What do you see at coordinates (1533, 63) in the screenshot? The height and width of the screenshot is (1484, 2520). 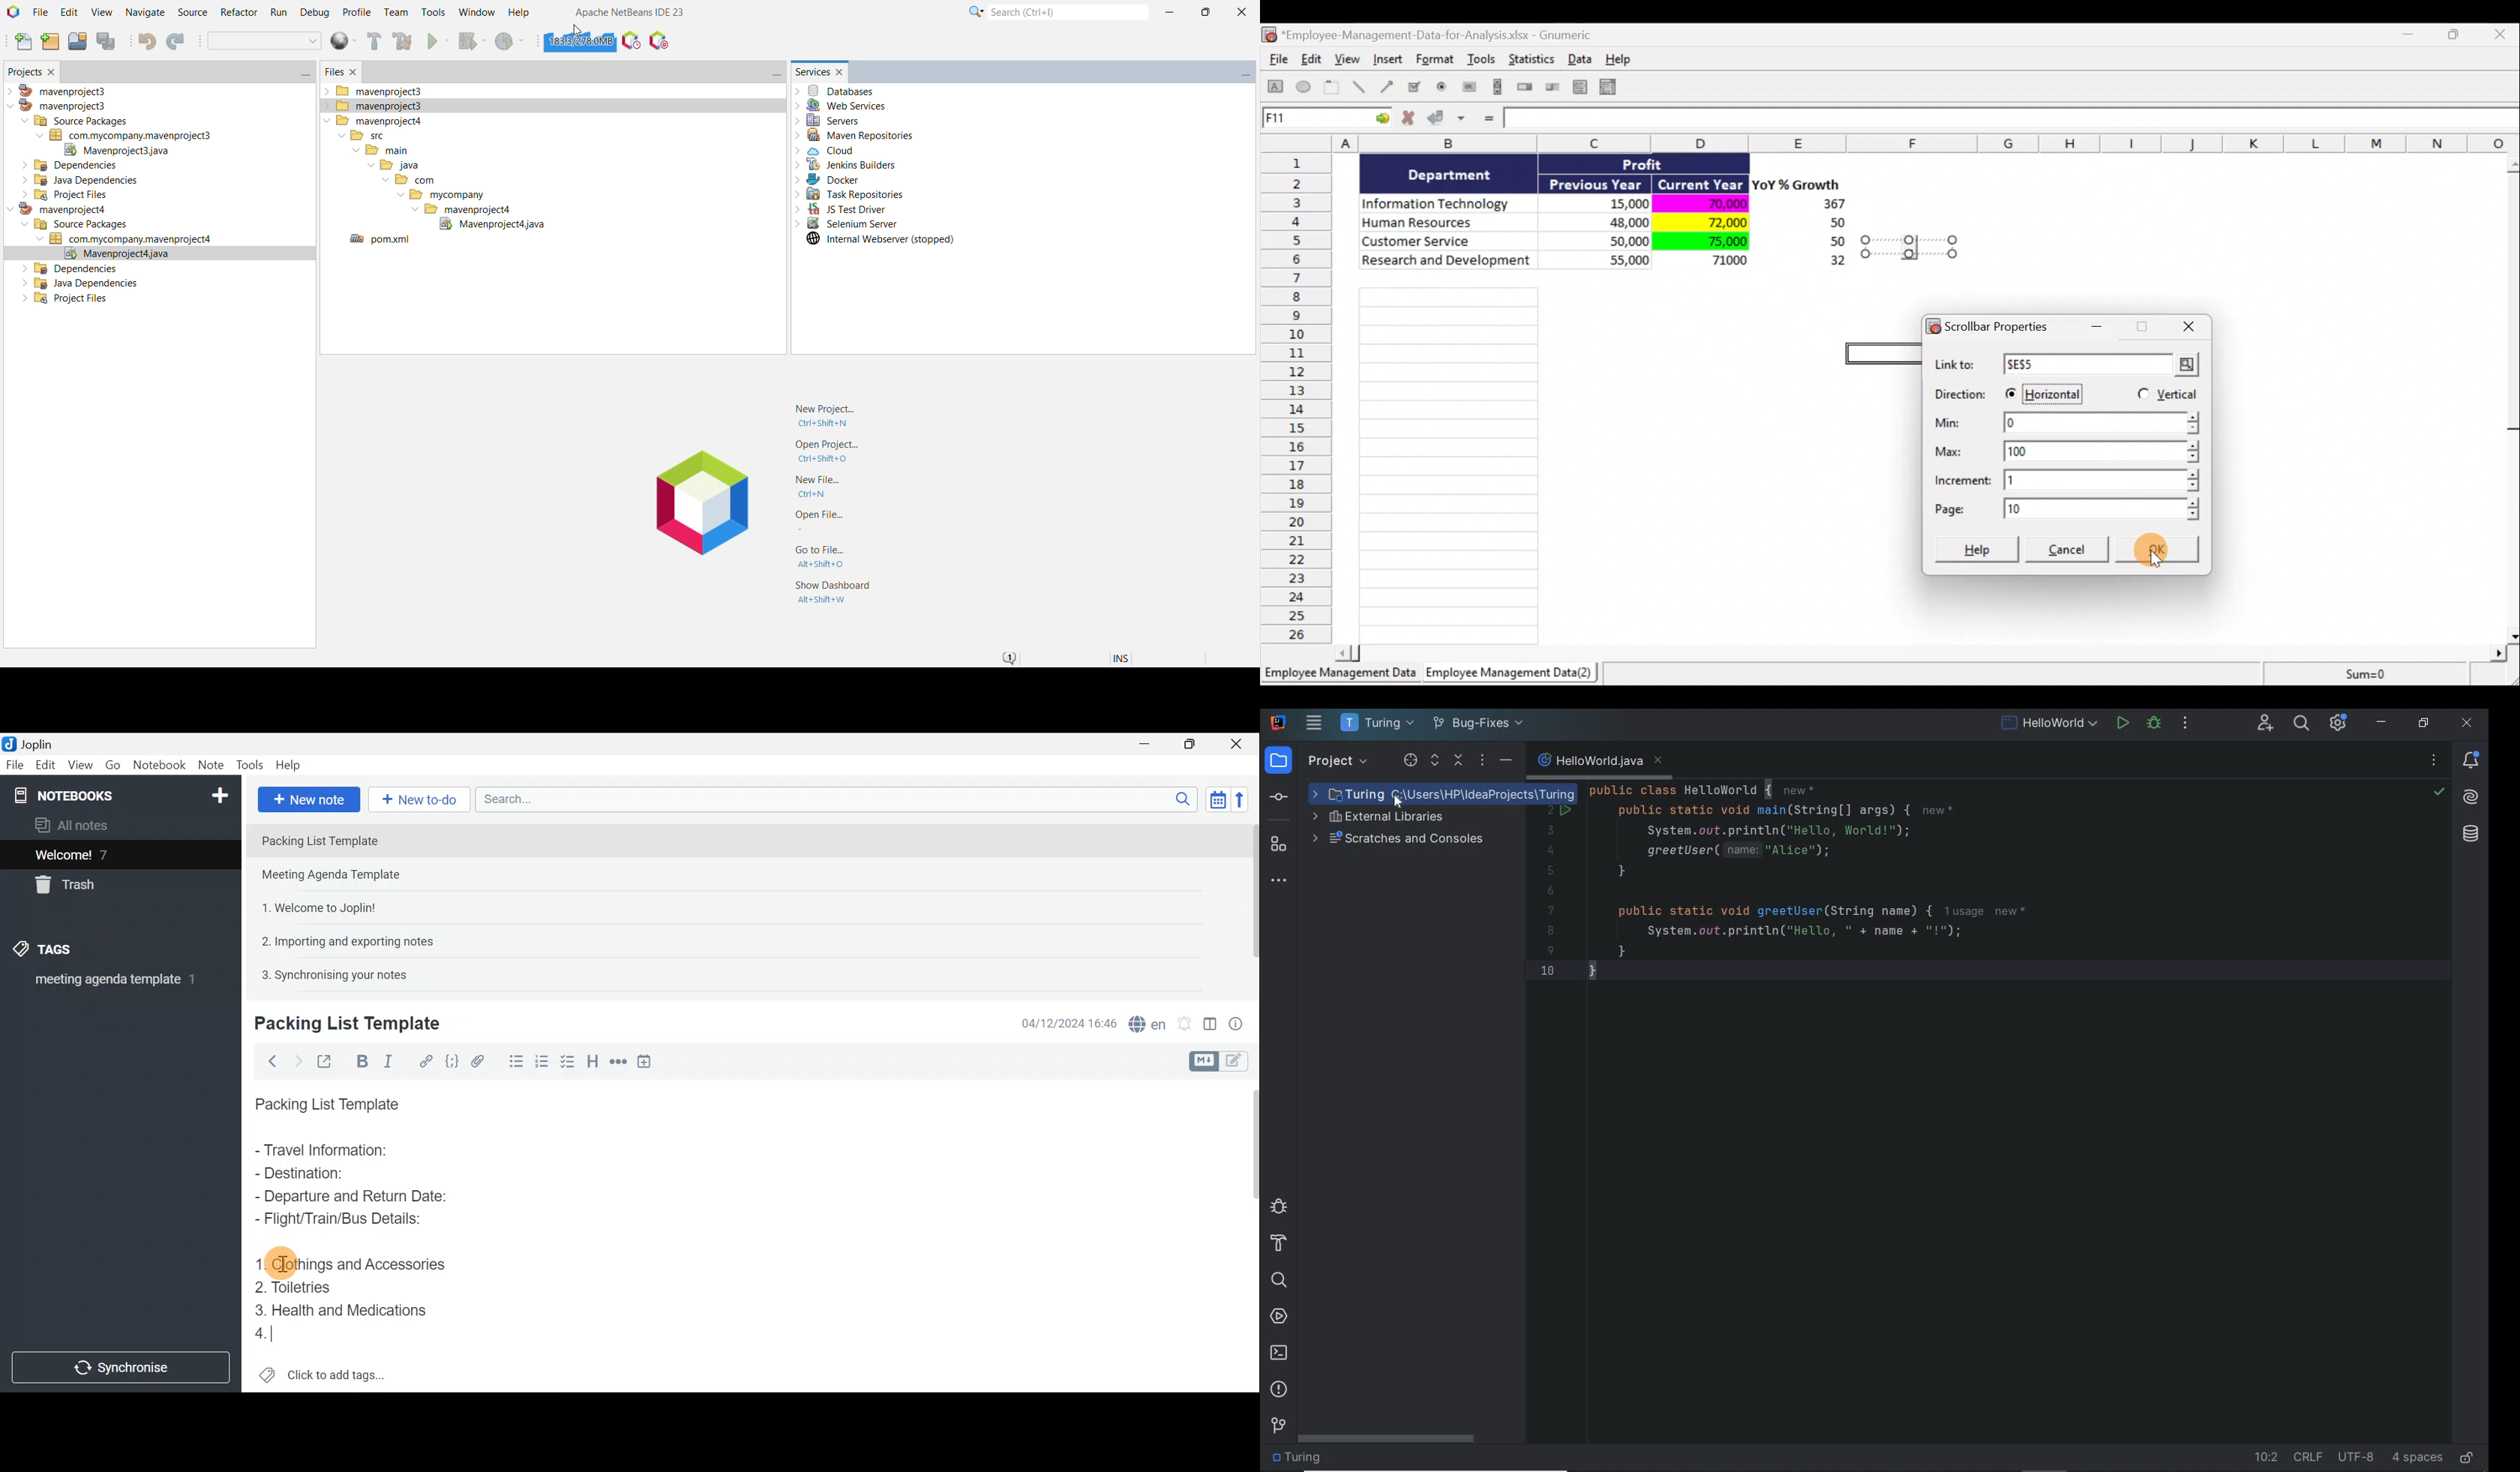 I see `Statistics` at bounding box center [1533, 63].